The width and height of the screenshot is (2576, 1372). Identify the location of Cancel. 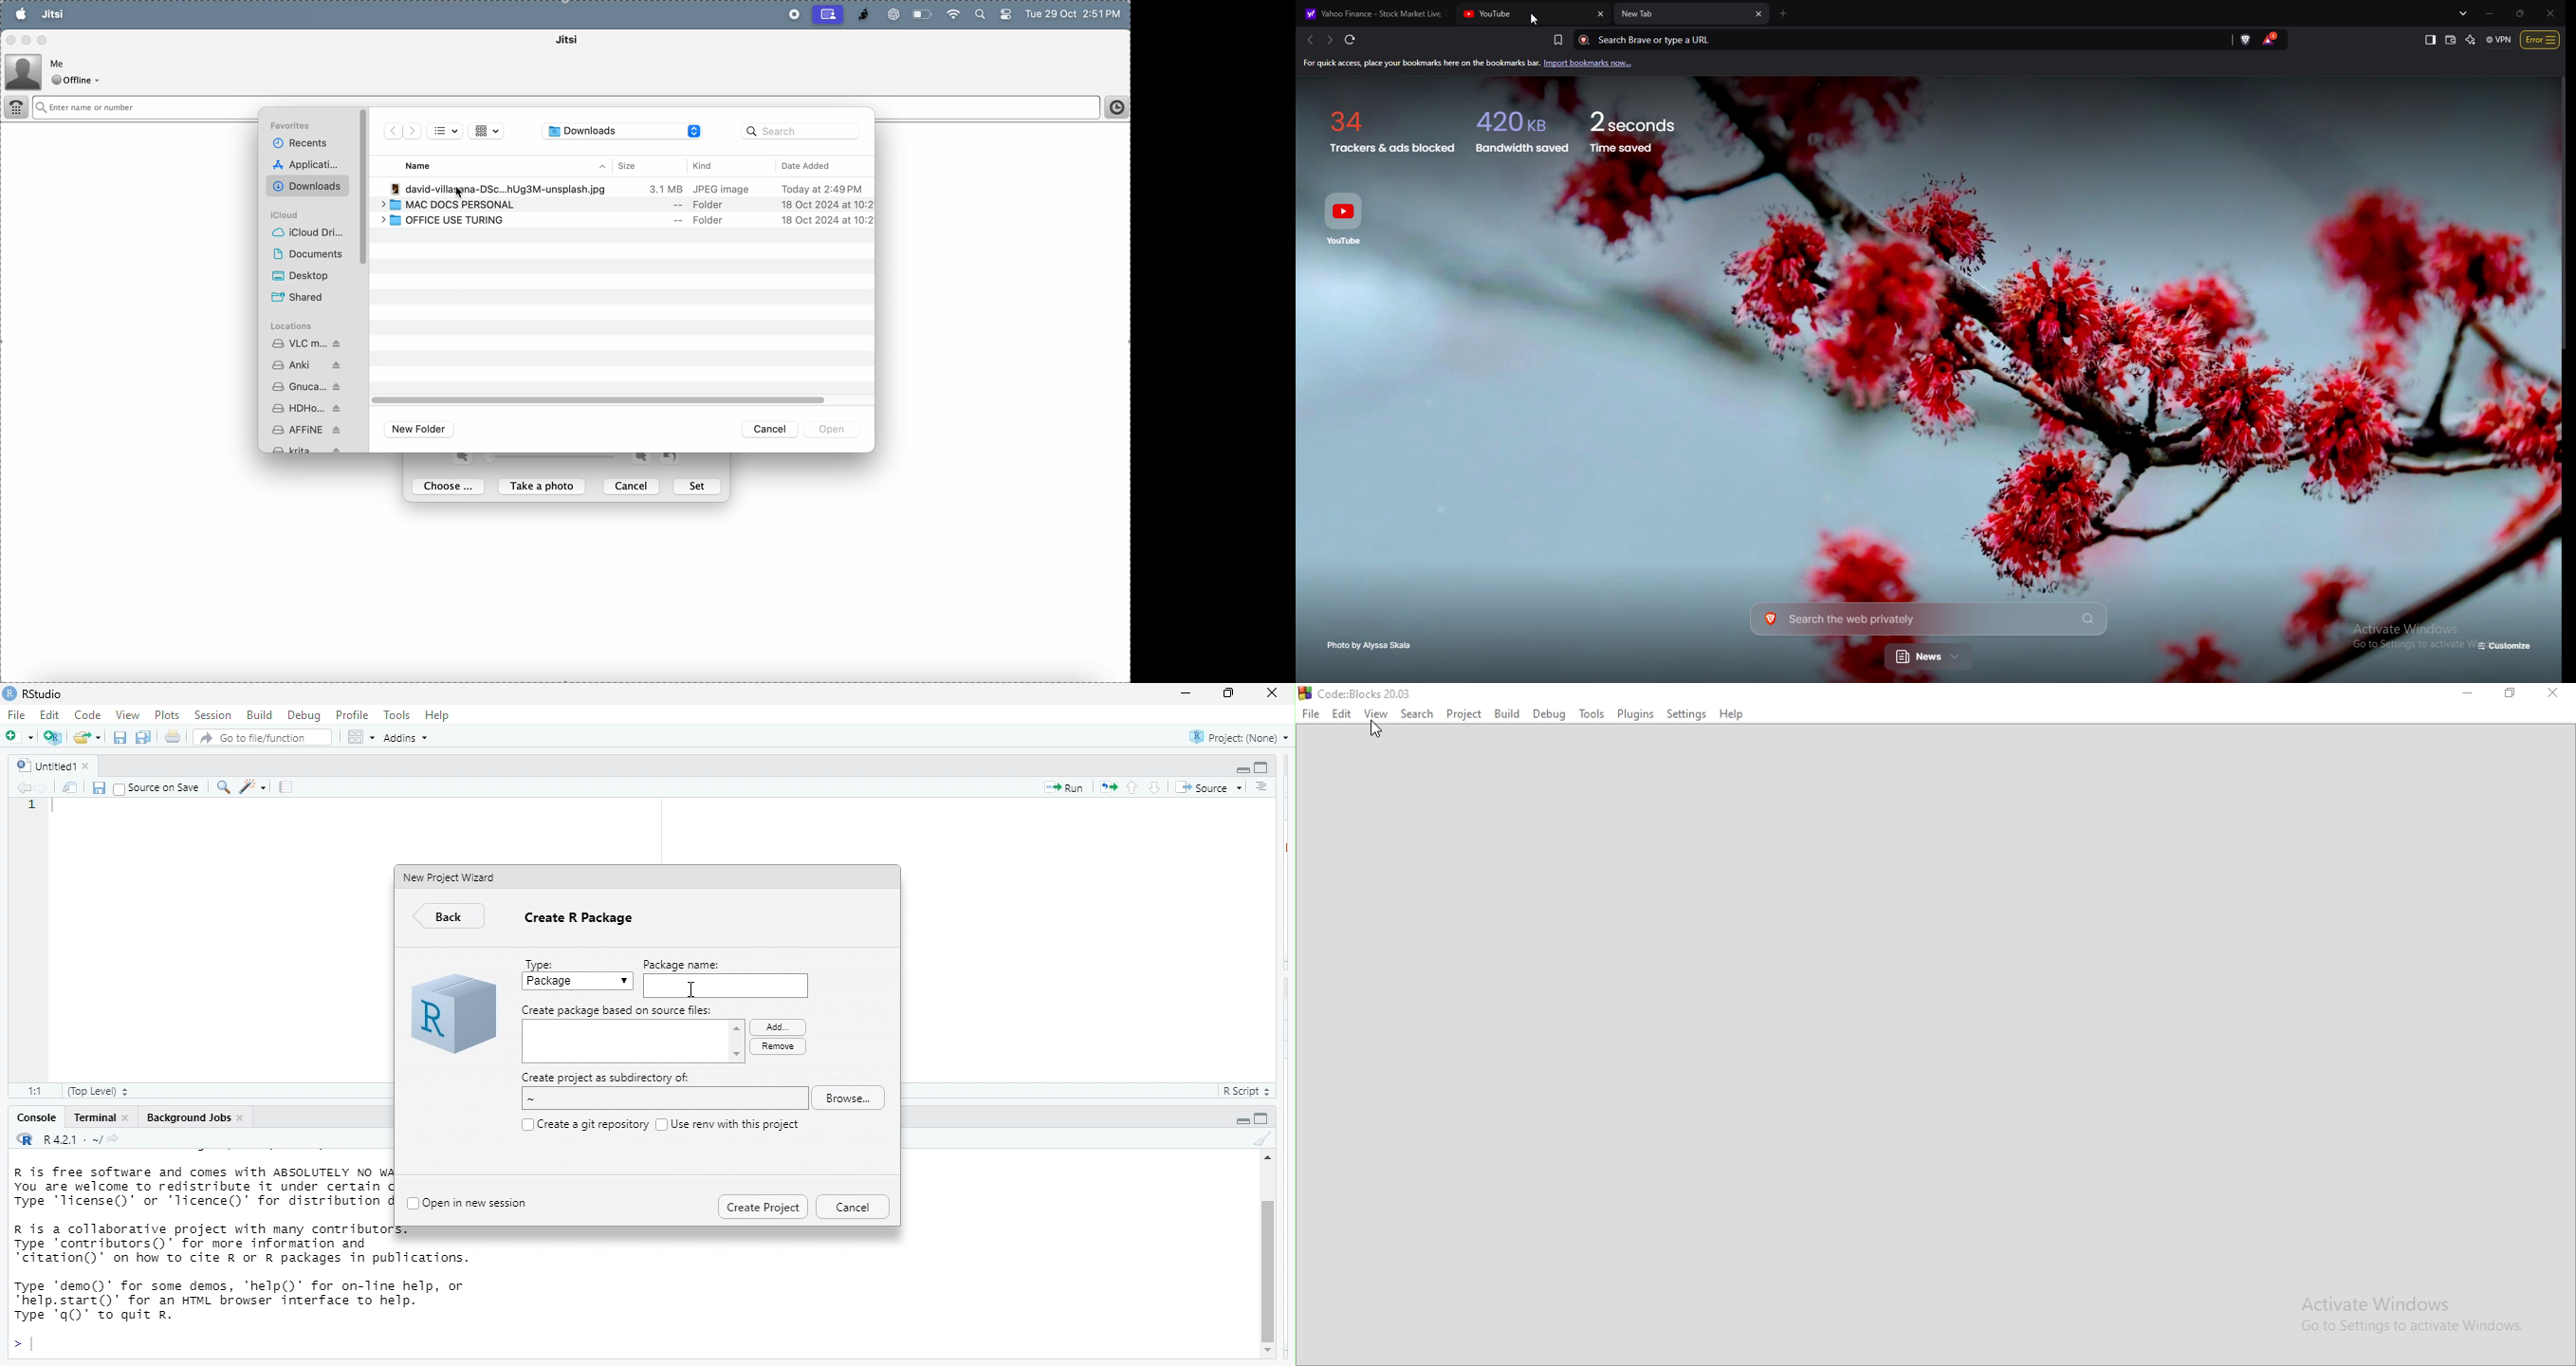
(852, 1207).